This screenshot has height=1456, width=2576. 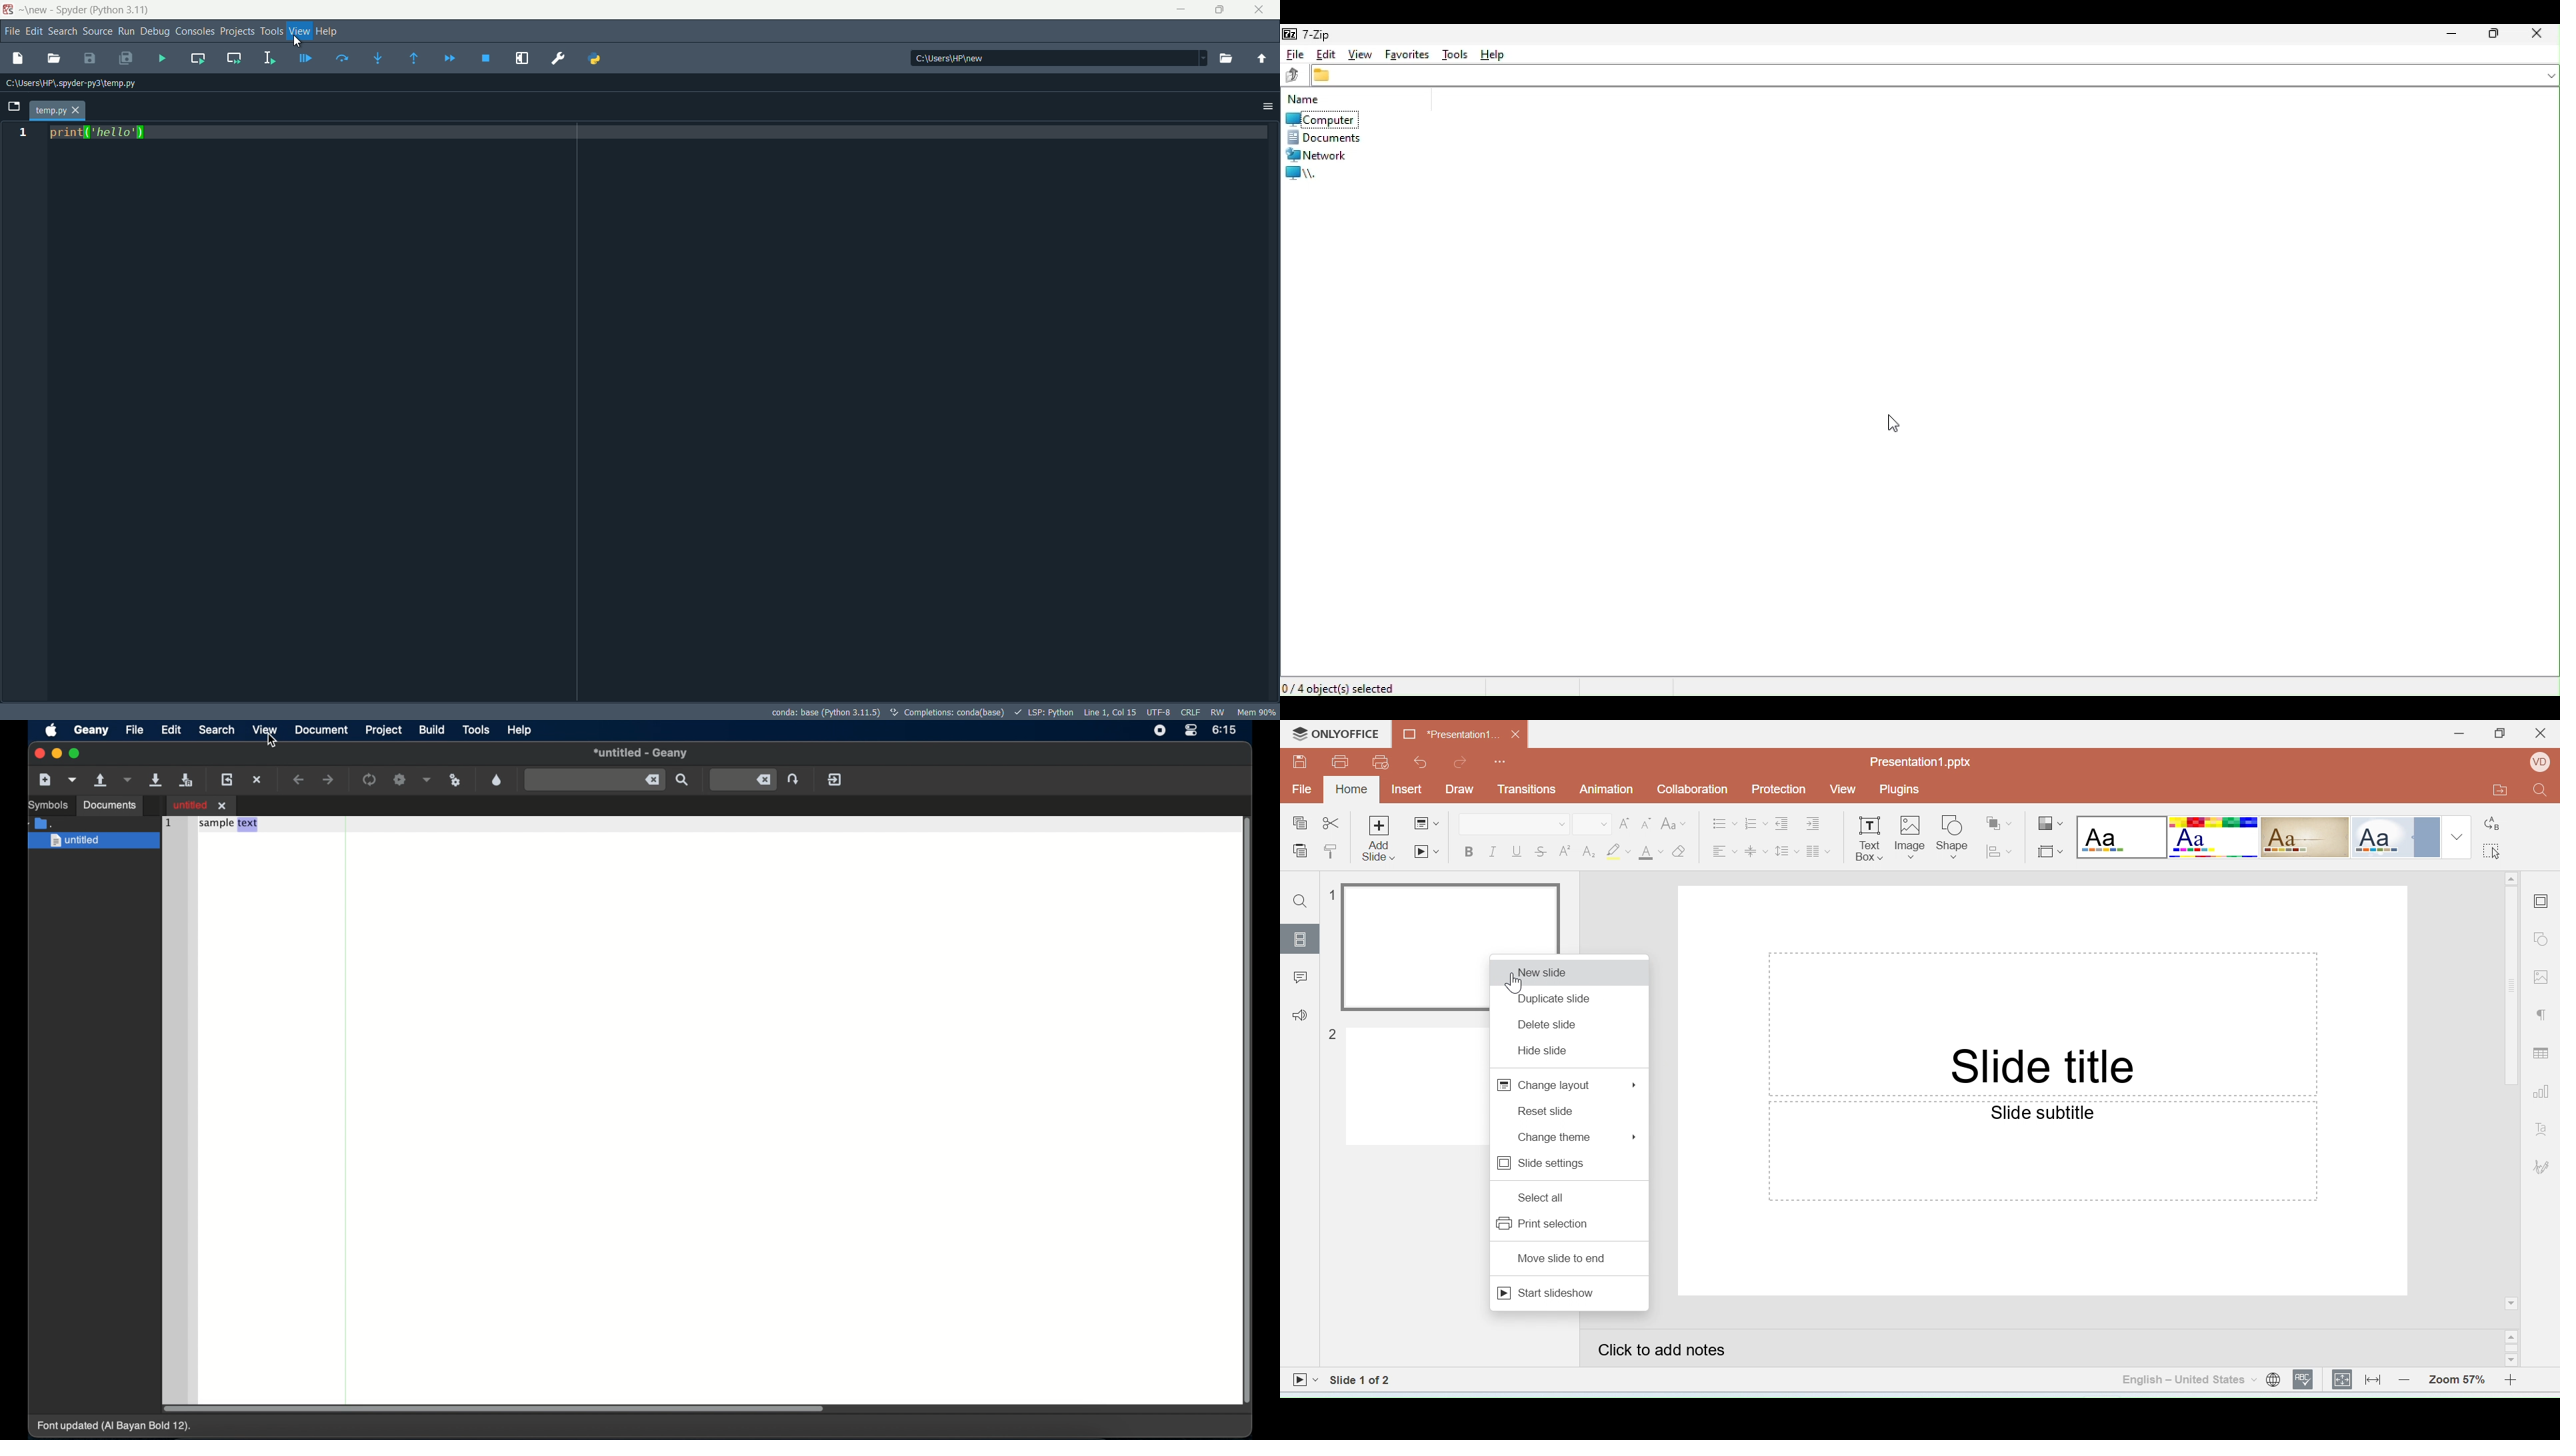 I want to click on divider, so click(x=347, y=1107).